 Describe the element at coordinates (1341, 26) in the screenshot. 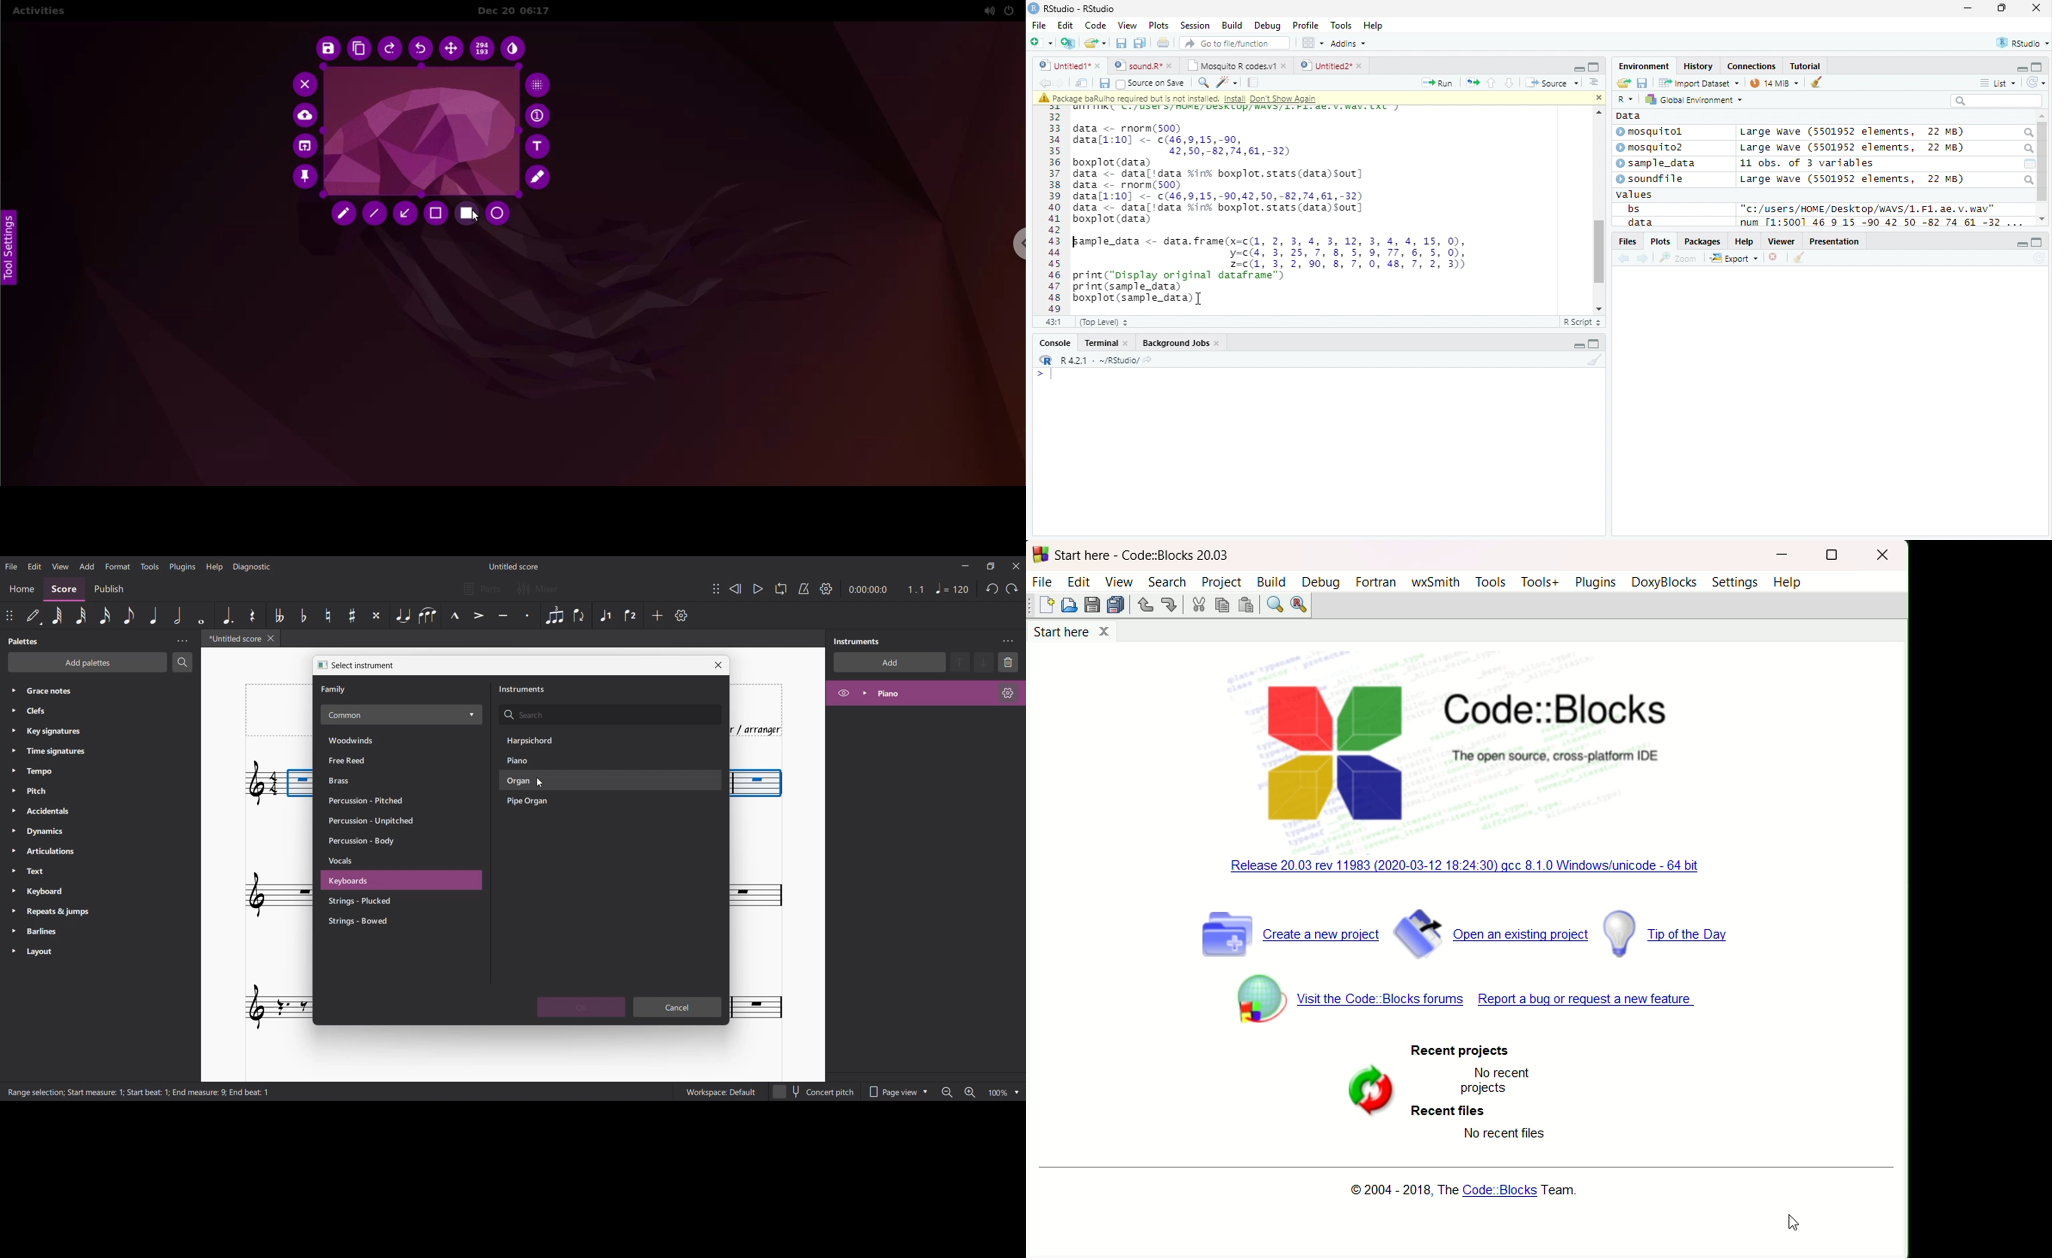

I see `Tools` at that location.